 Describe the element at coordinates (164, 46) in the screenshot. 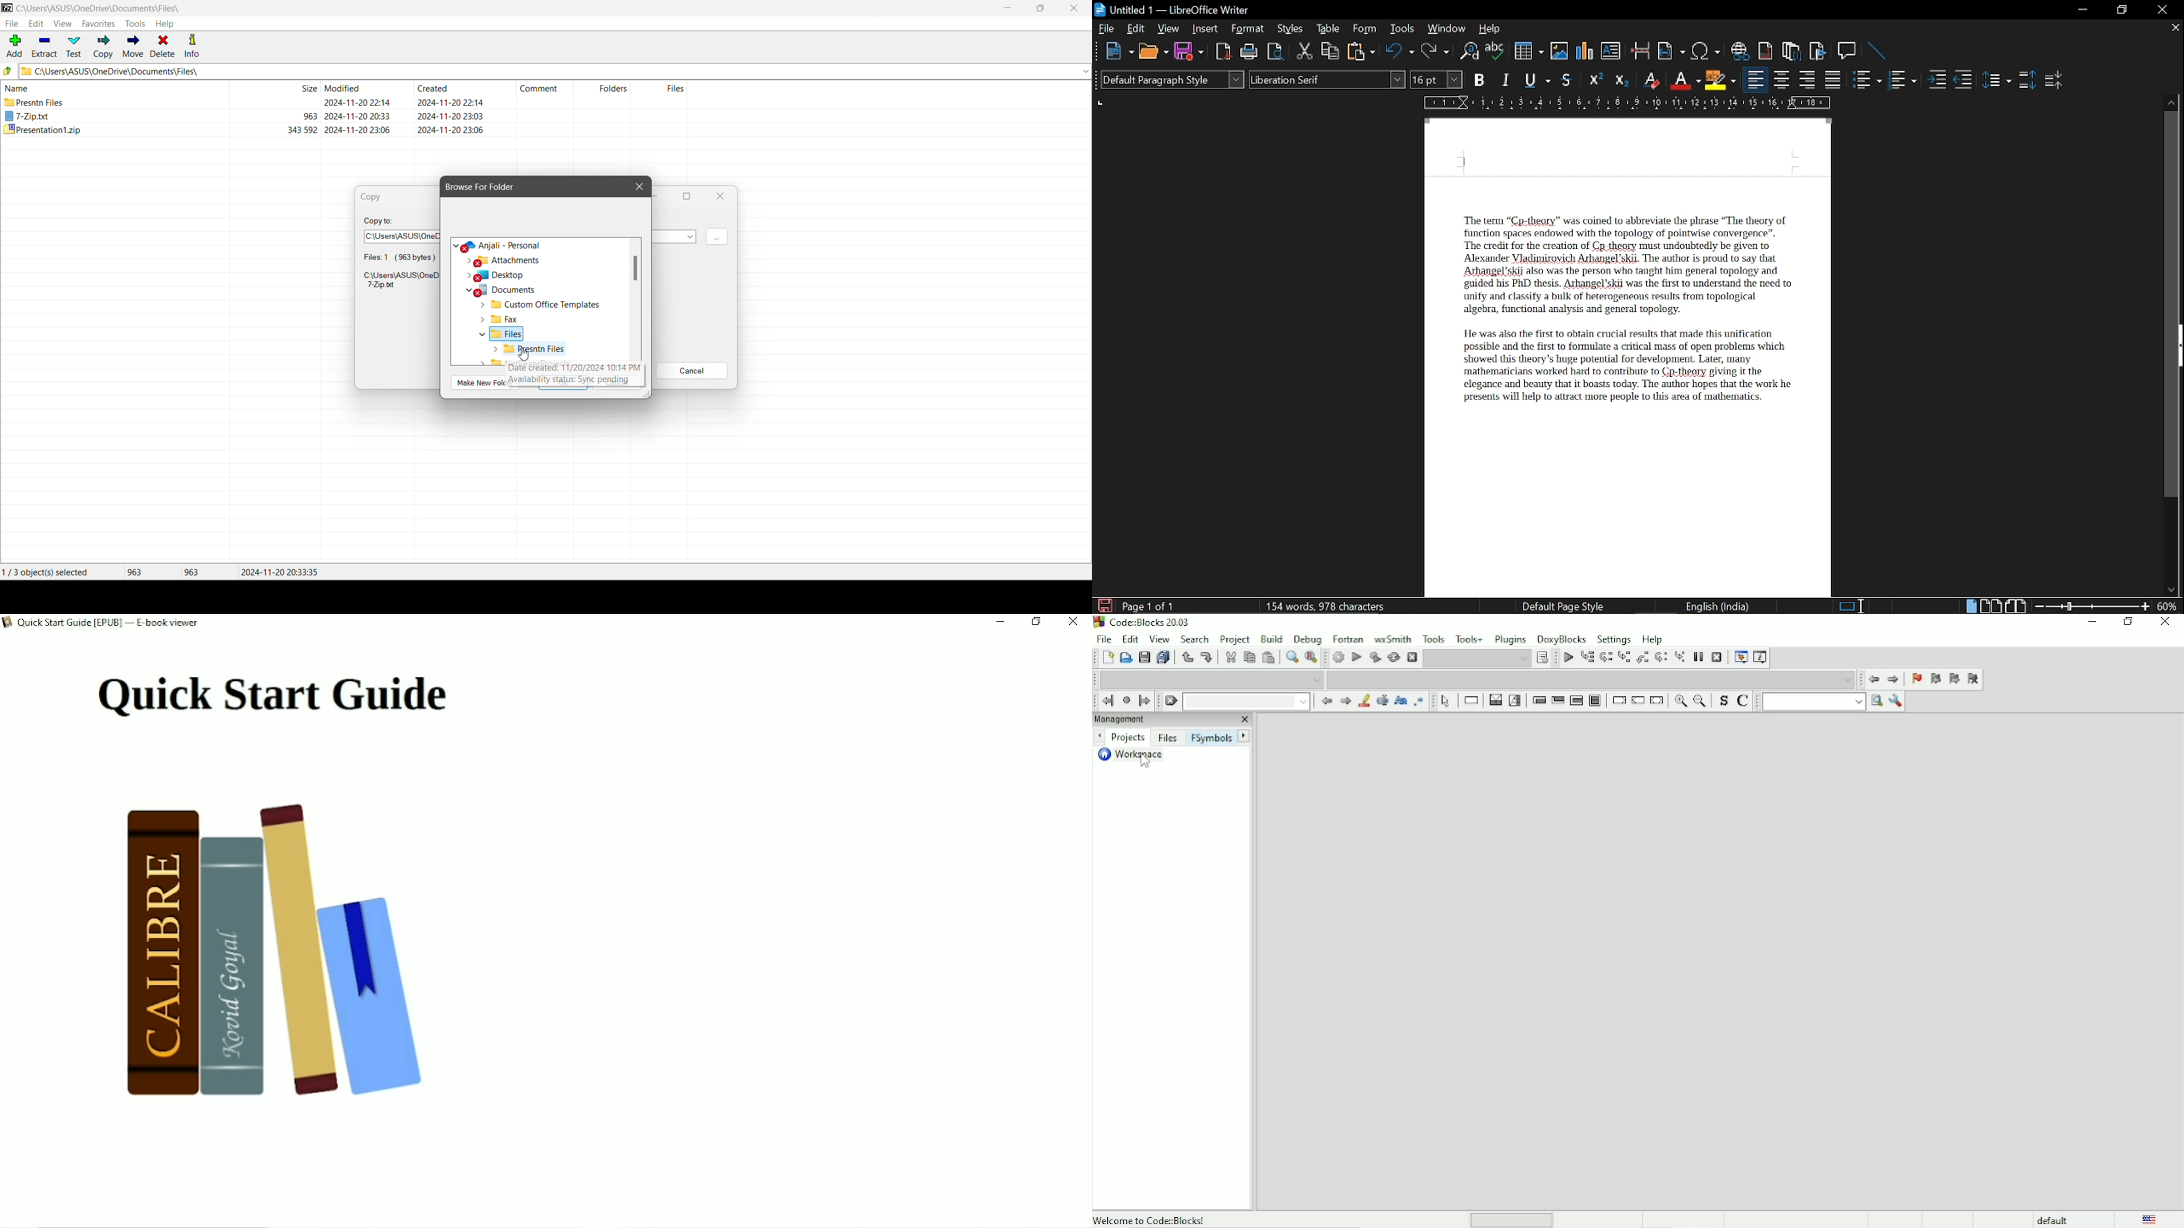

I see `Delete` at that location.